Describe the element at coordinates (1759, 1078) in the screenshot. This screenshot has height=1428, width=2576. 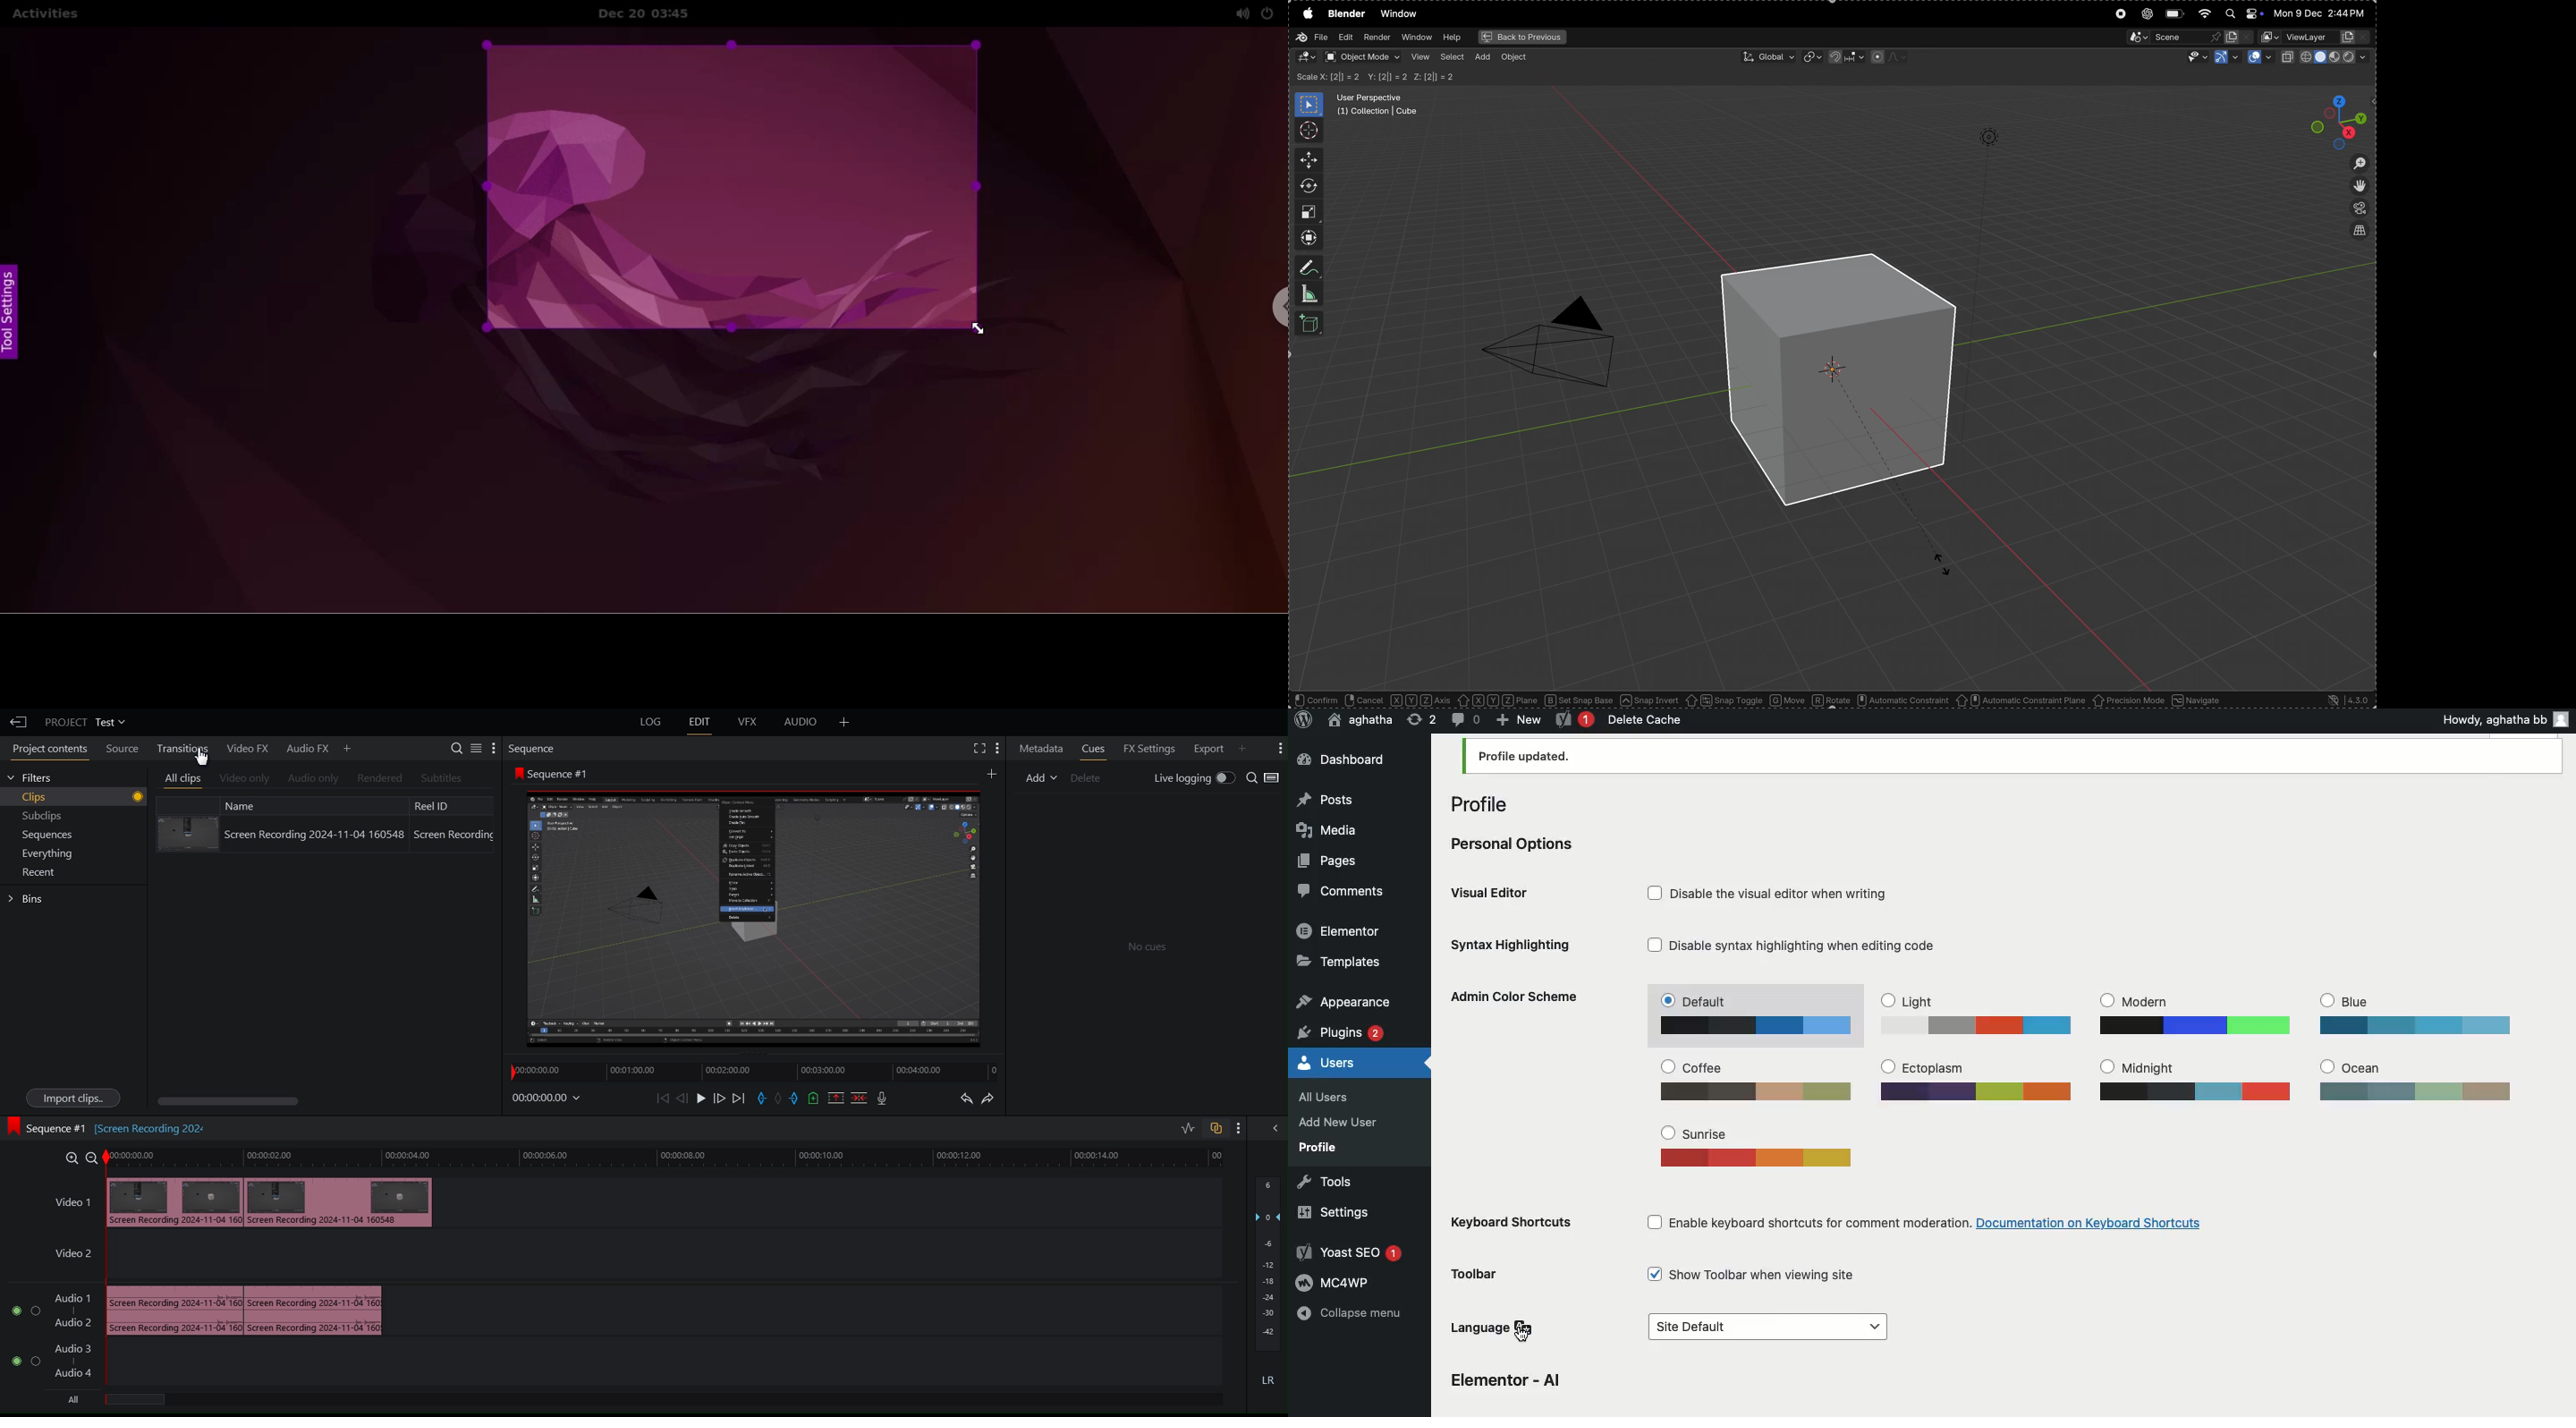
I see `Coffee` at that location.